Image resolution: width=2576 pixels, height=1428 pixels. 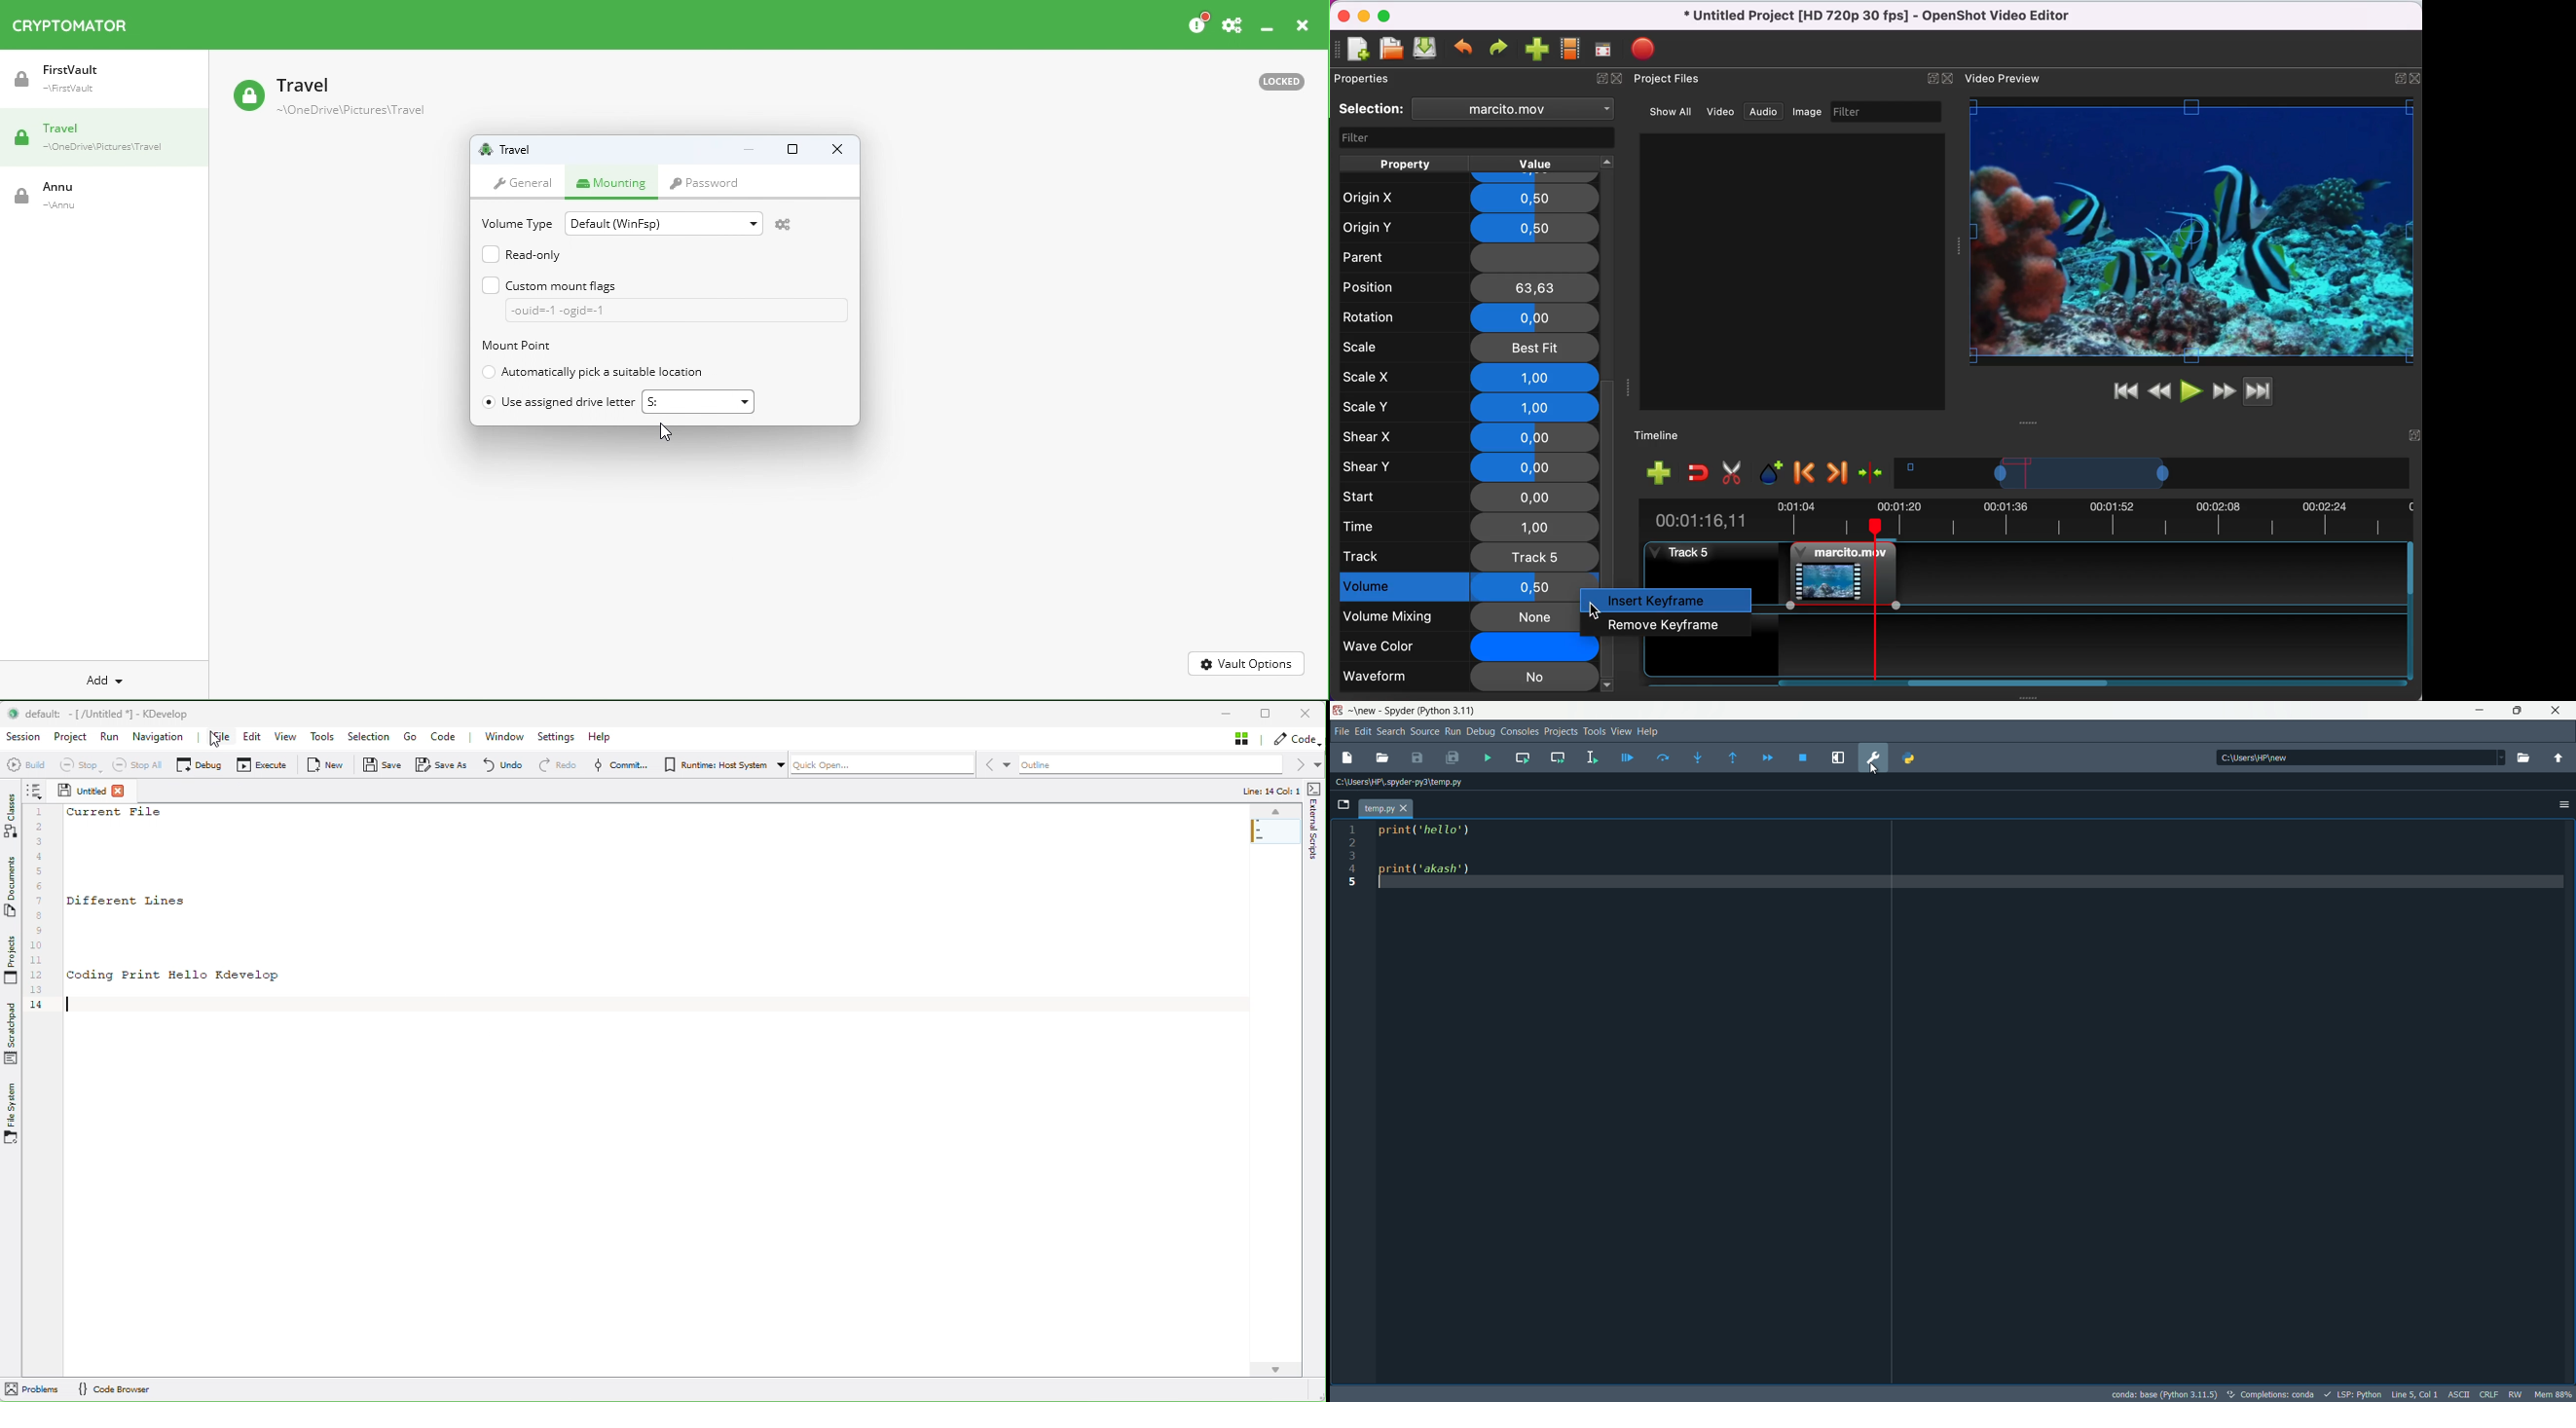 I want to click on continue execution untill next break point, so click(x=1765, y=757).